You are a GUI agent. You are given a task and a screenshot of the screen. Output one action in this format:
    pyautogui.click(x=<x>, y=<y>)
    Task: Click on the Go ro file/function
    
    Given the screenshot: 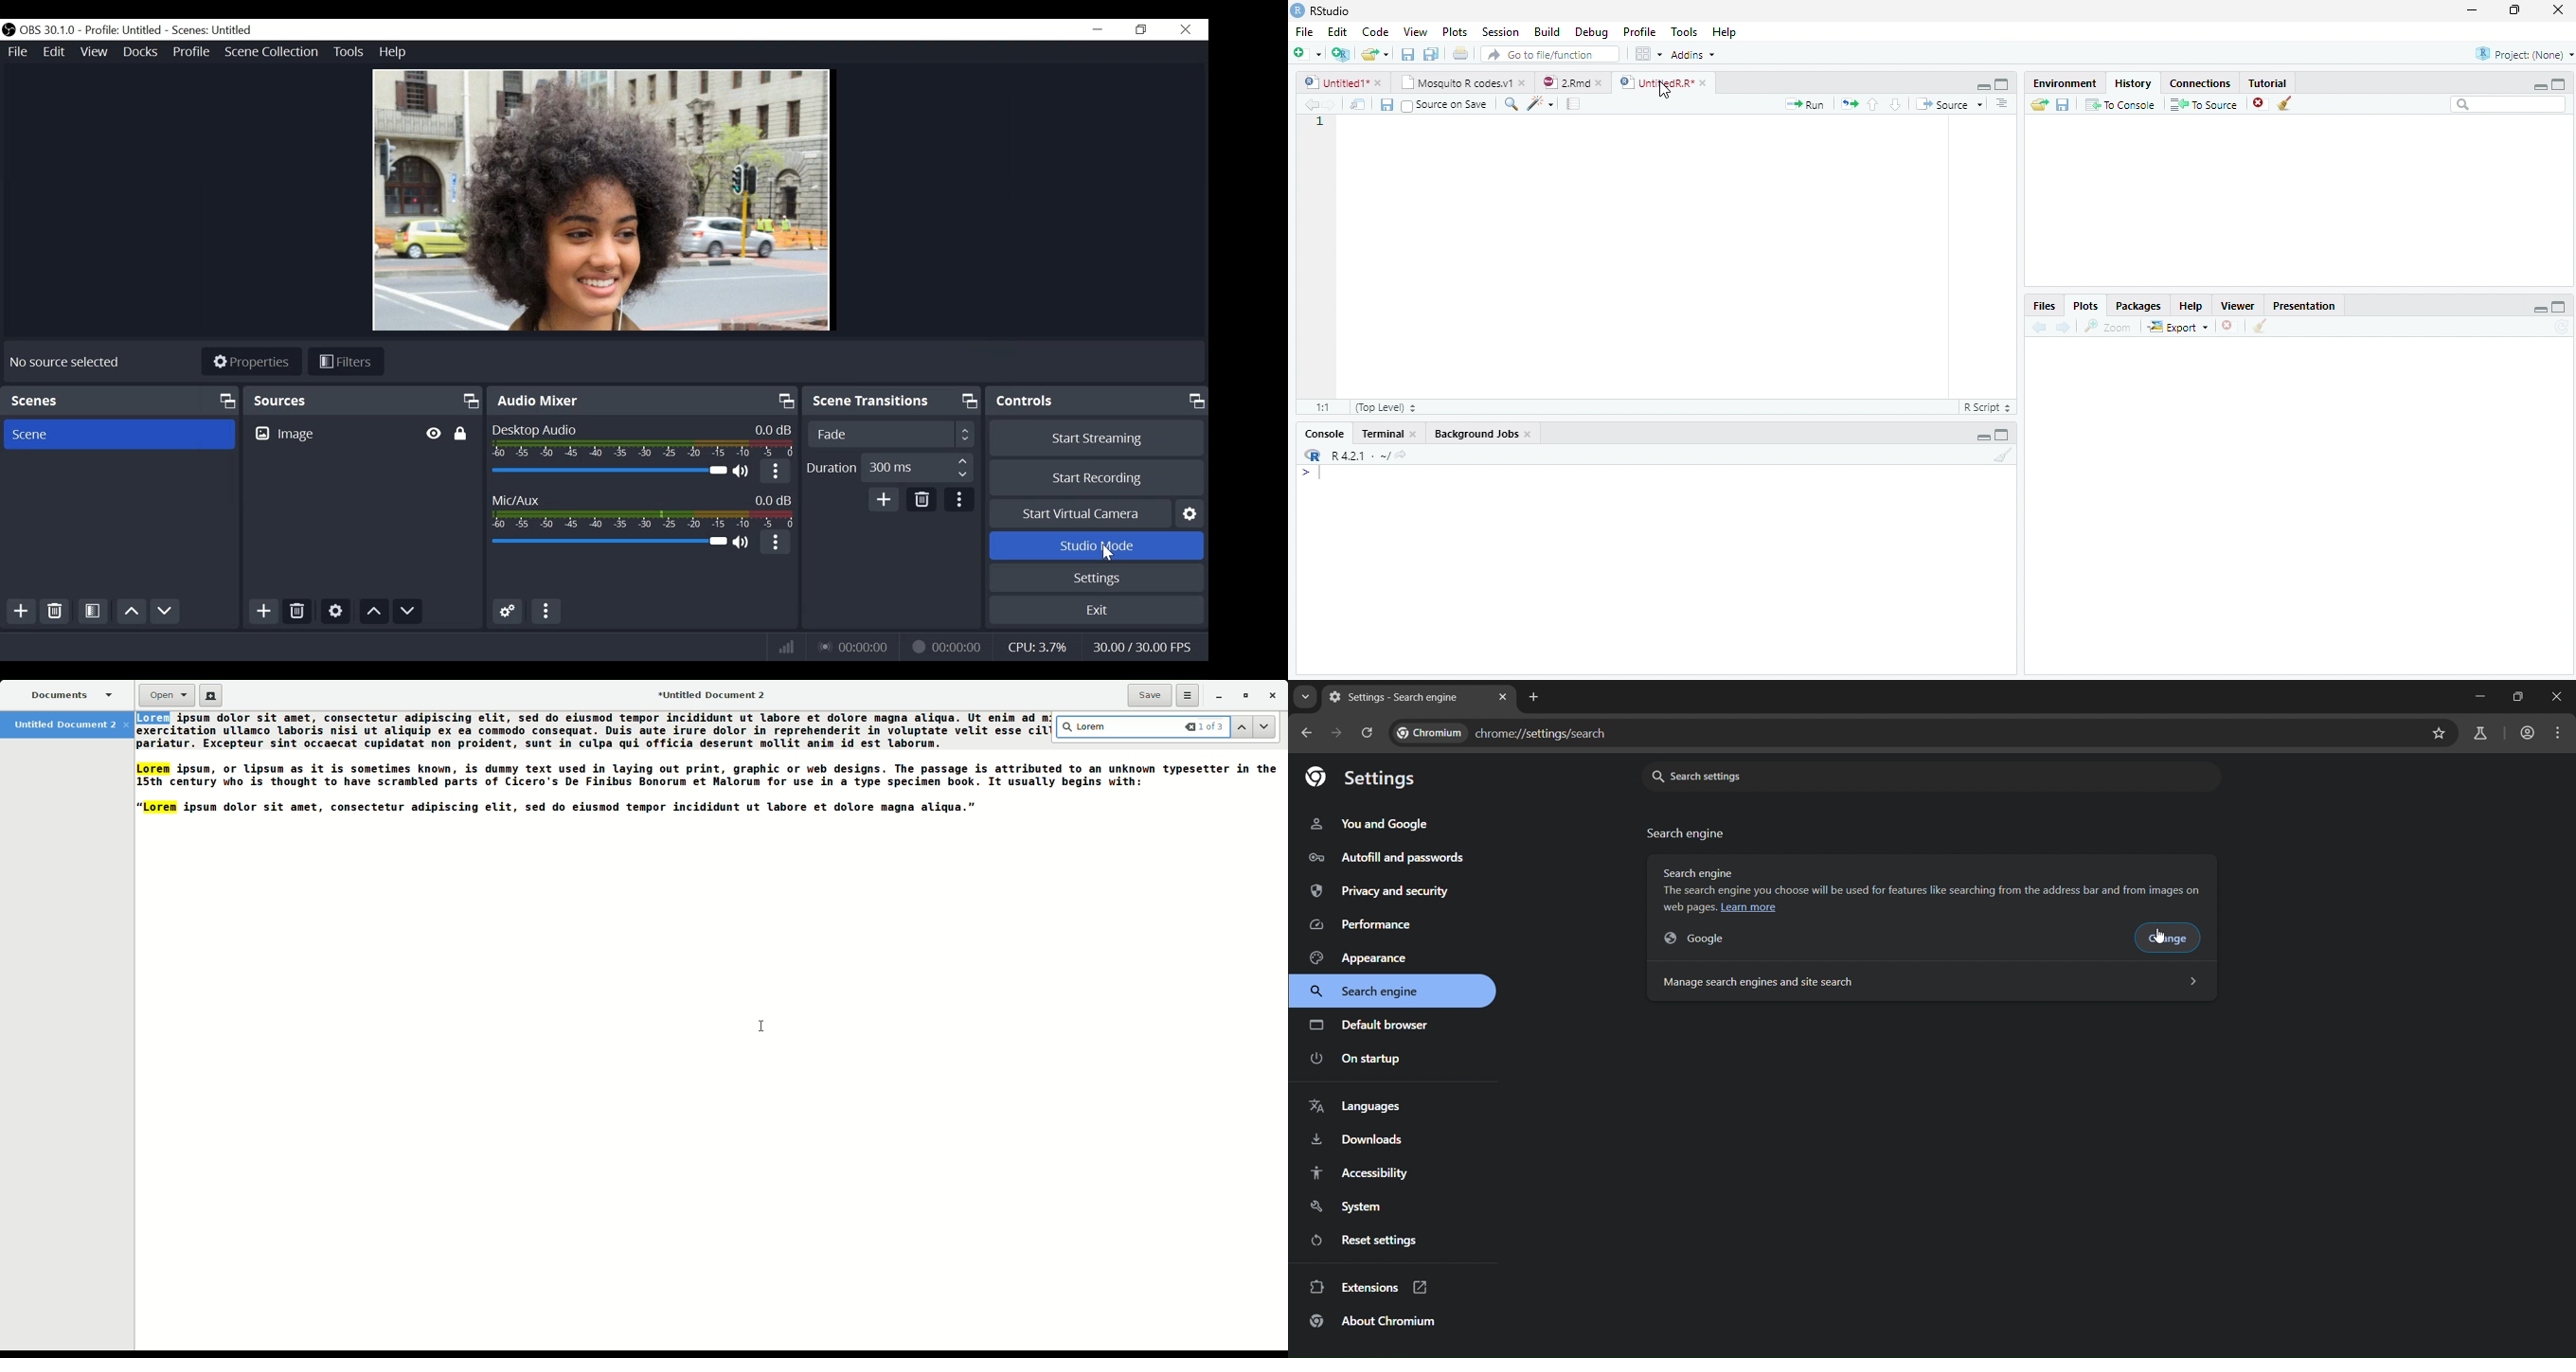 What is the action you would take?
    pyautogui.click(x=1548, y=55)
    